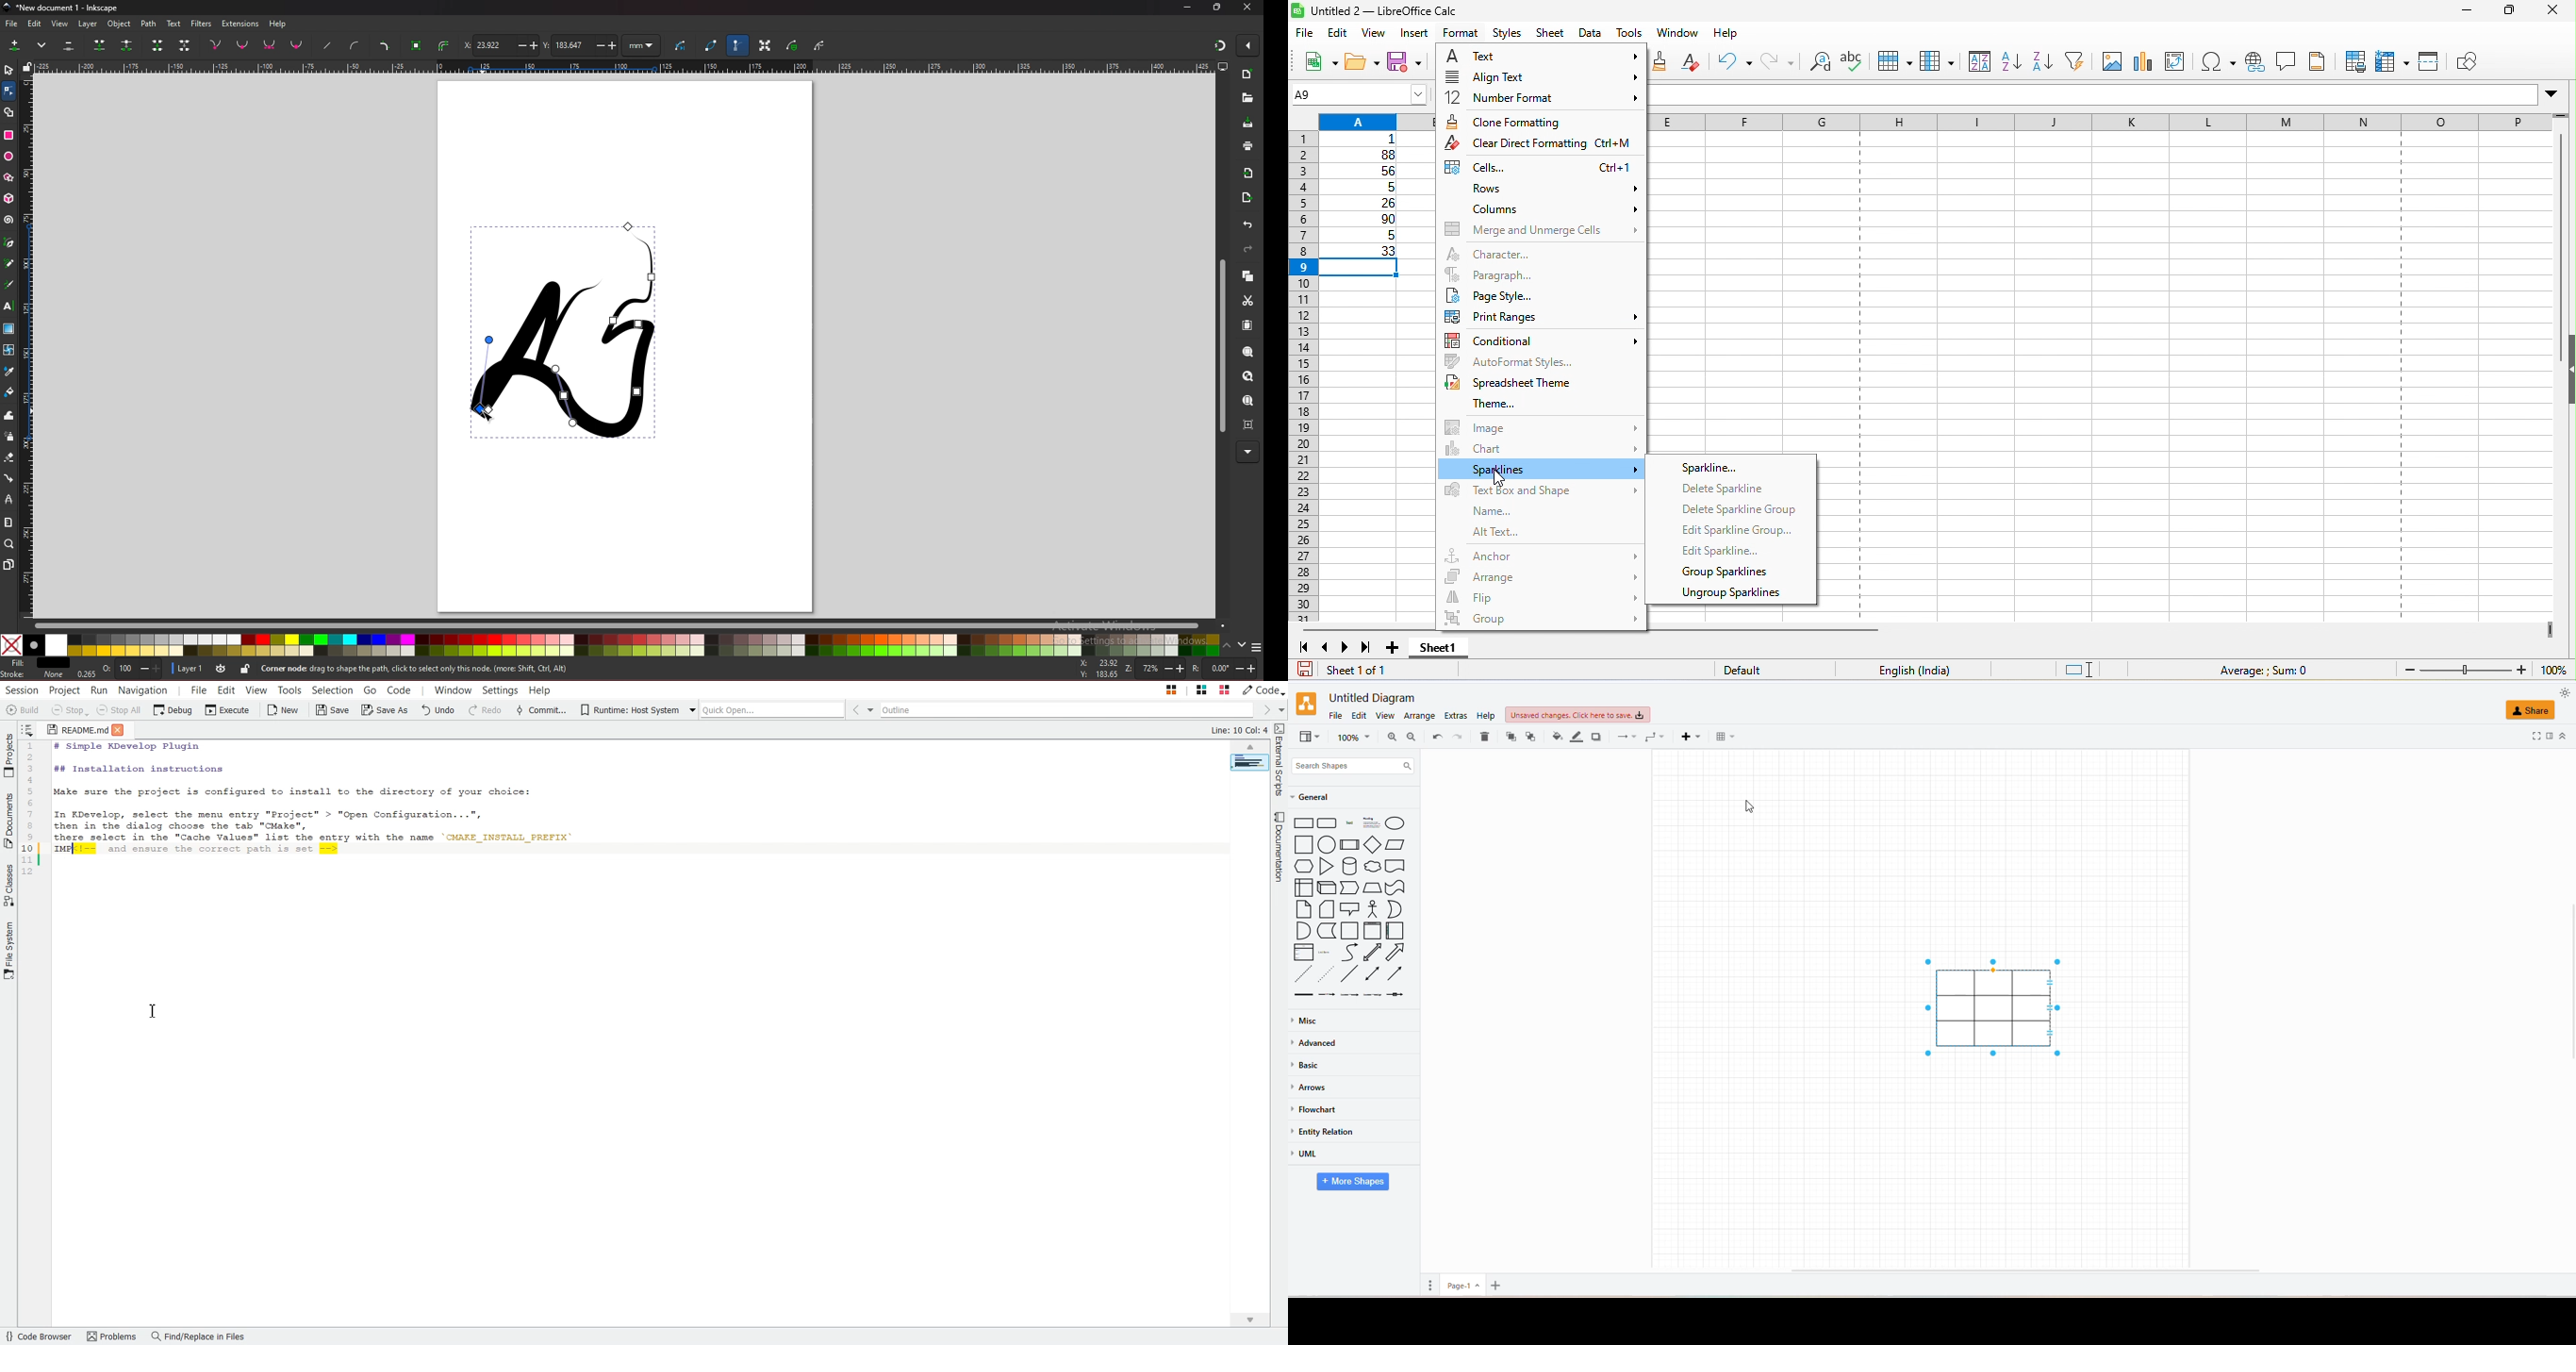 This screenshot has width=2576, height=1372. I want to click on search, so click(1369, 767).